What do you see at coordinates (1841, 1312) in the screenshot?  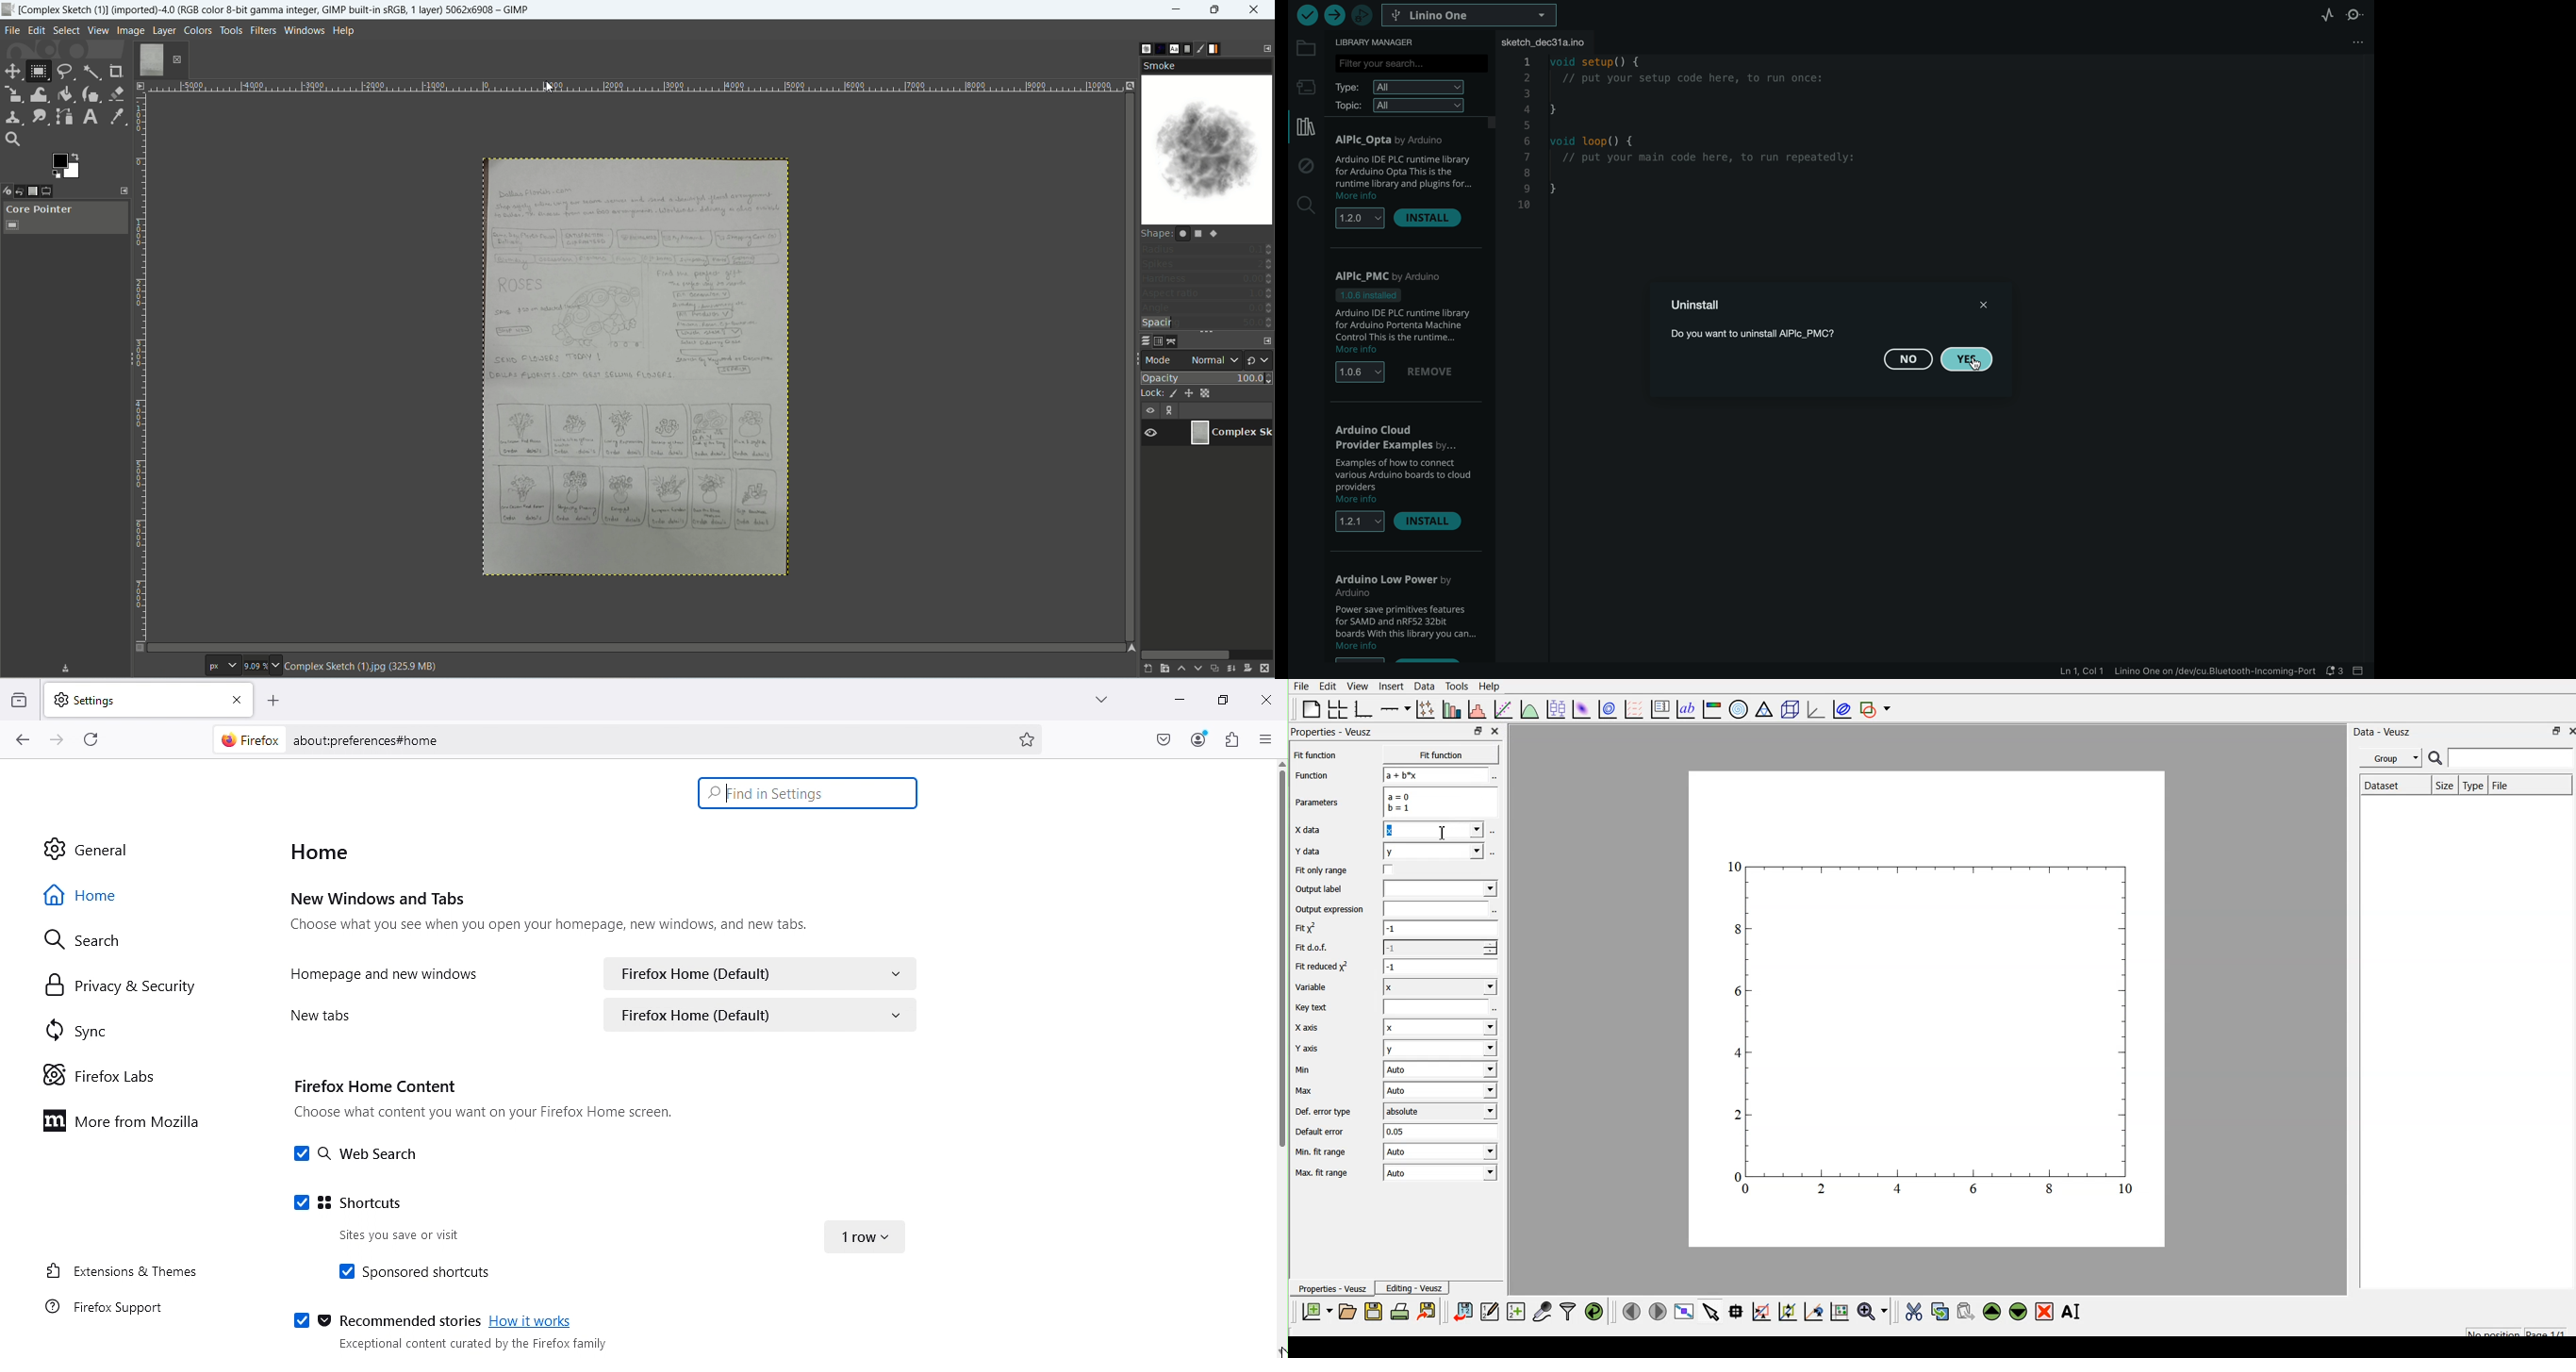 I see `click to reset graph axes` at bounding box center [1841, 1312].